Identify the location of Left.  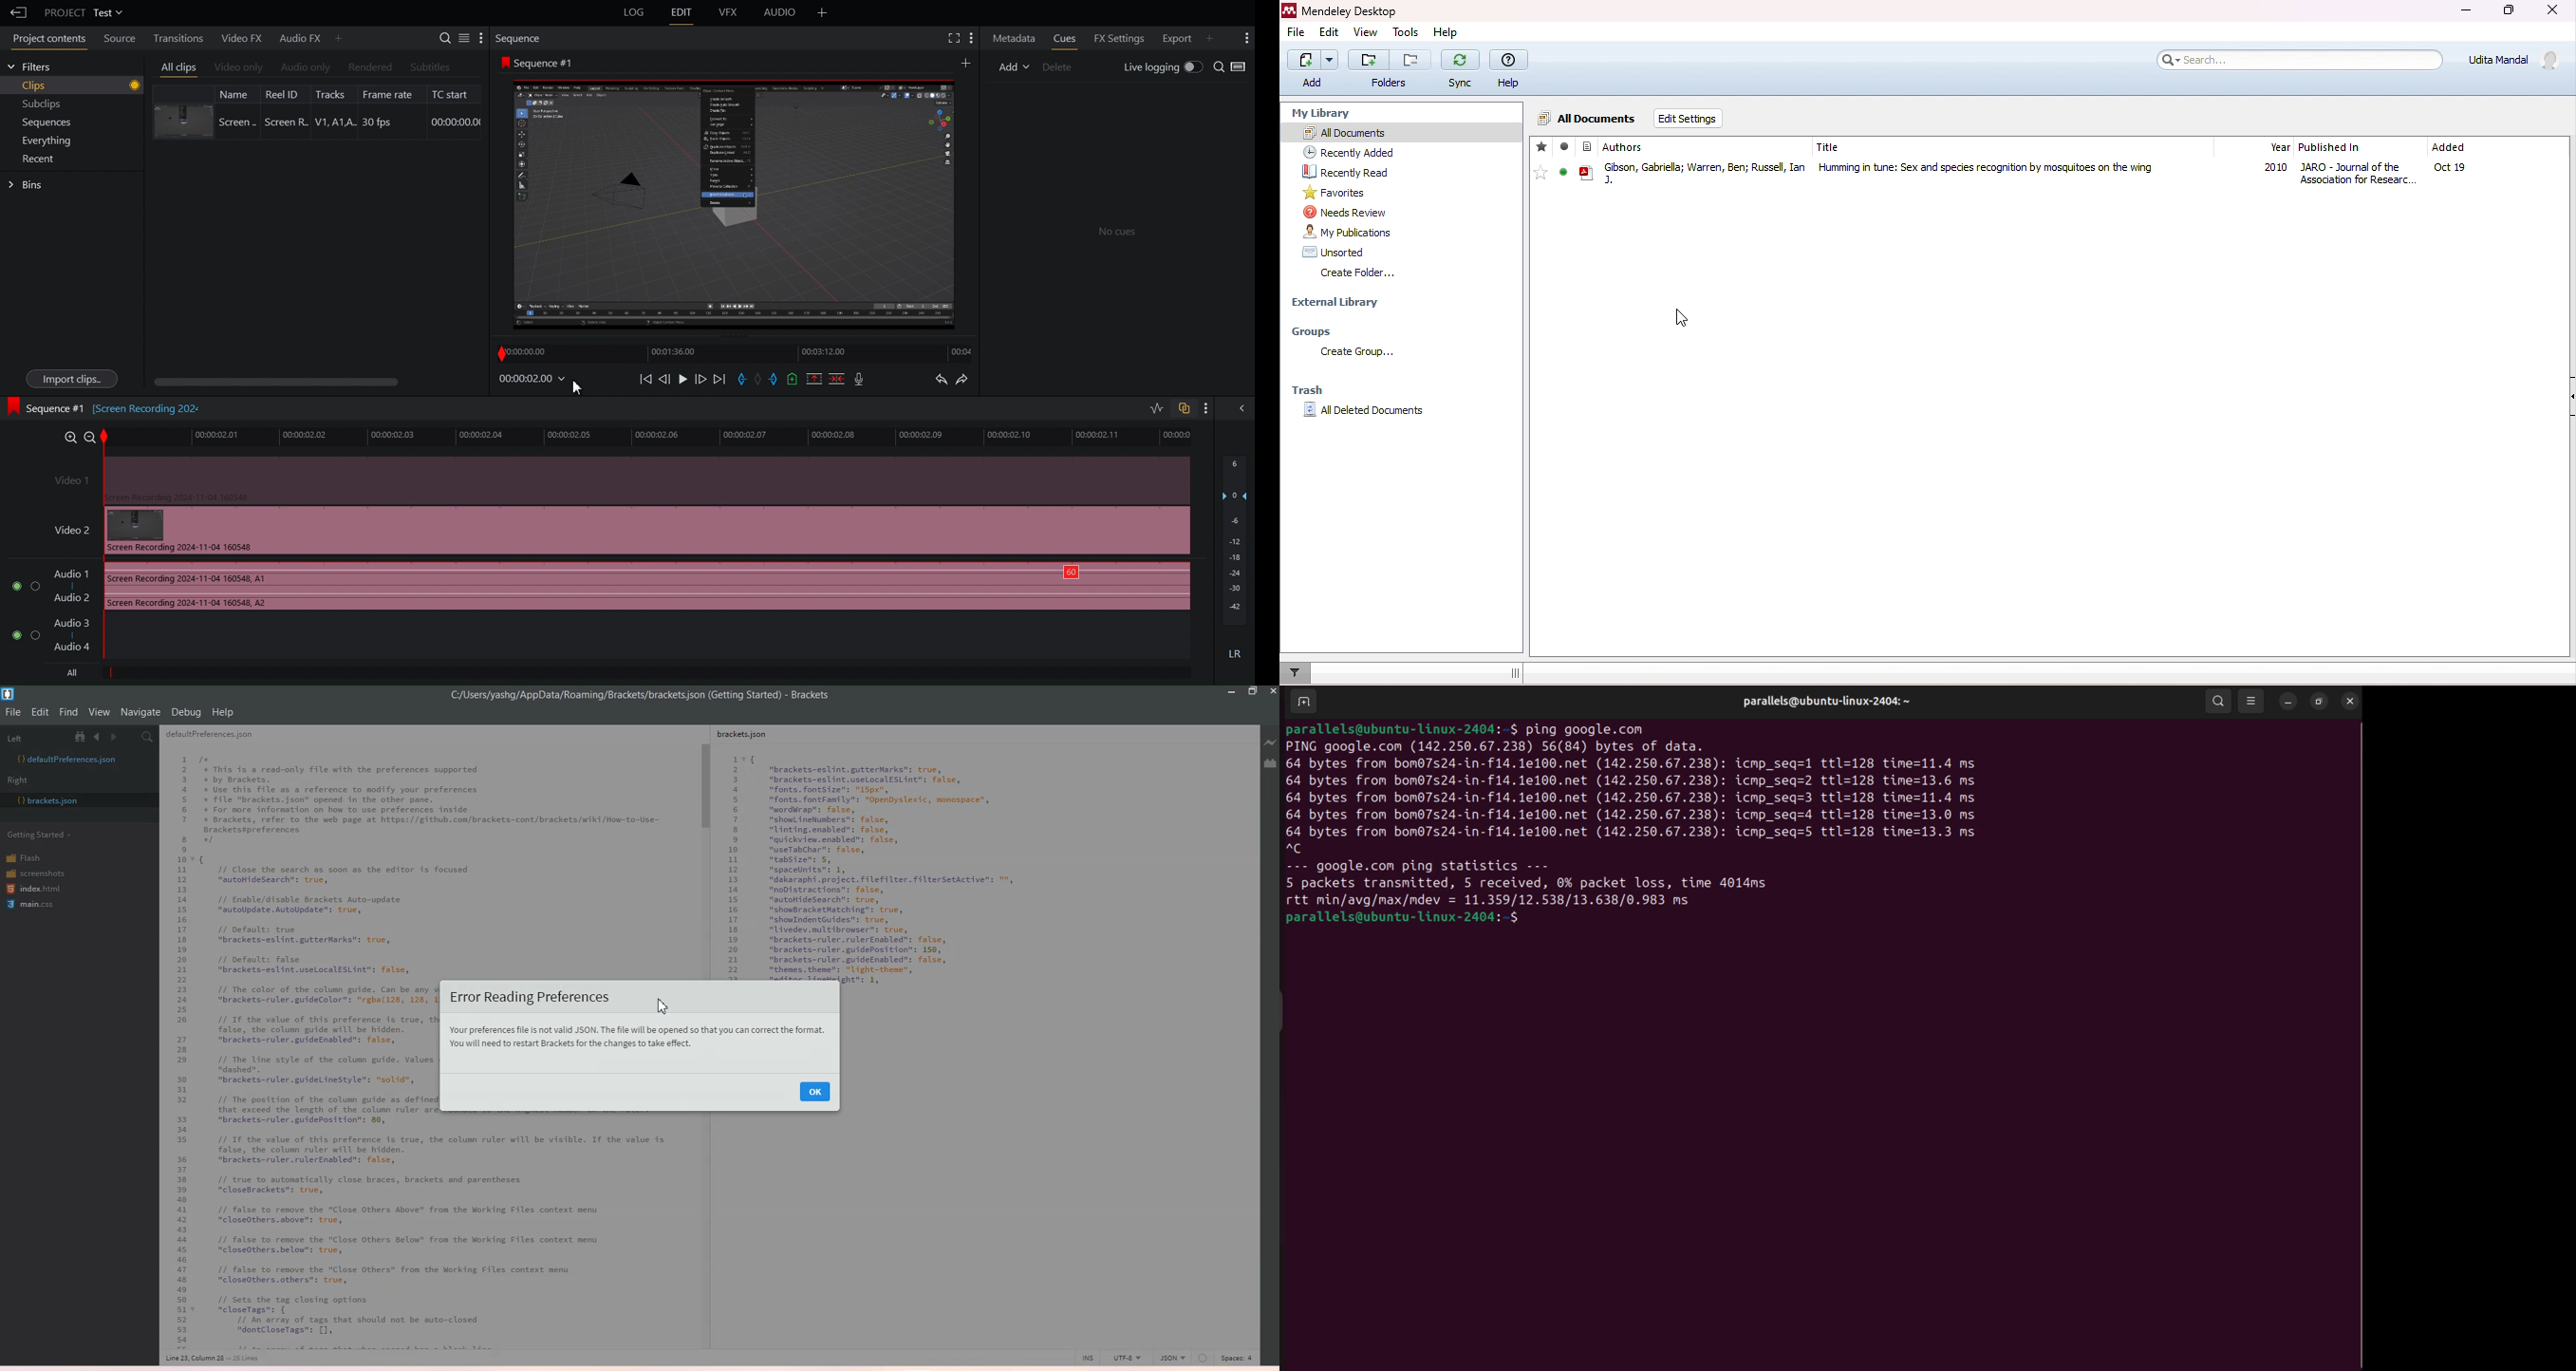
(33, 736).